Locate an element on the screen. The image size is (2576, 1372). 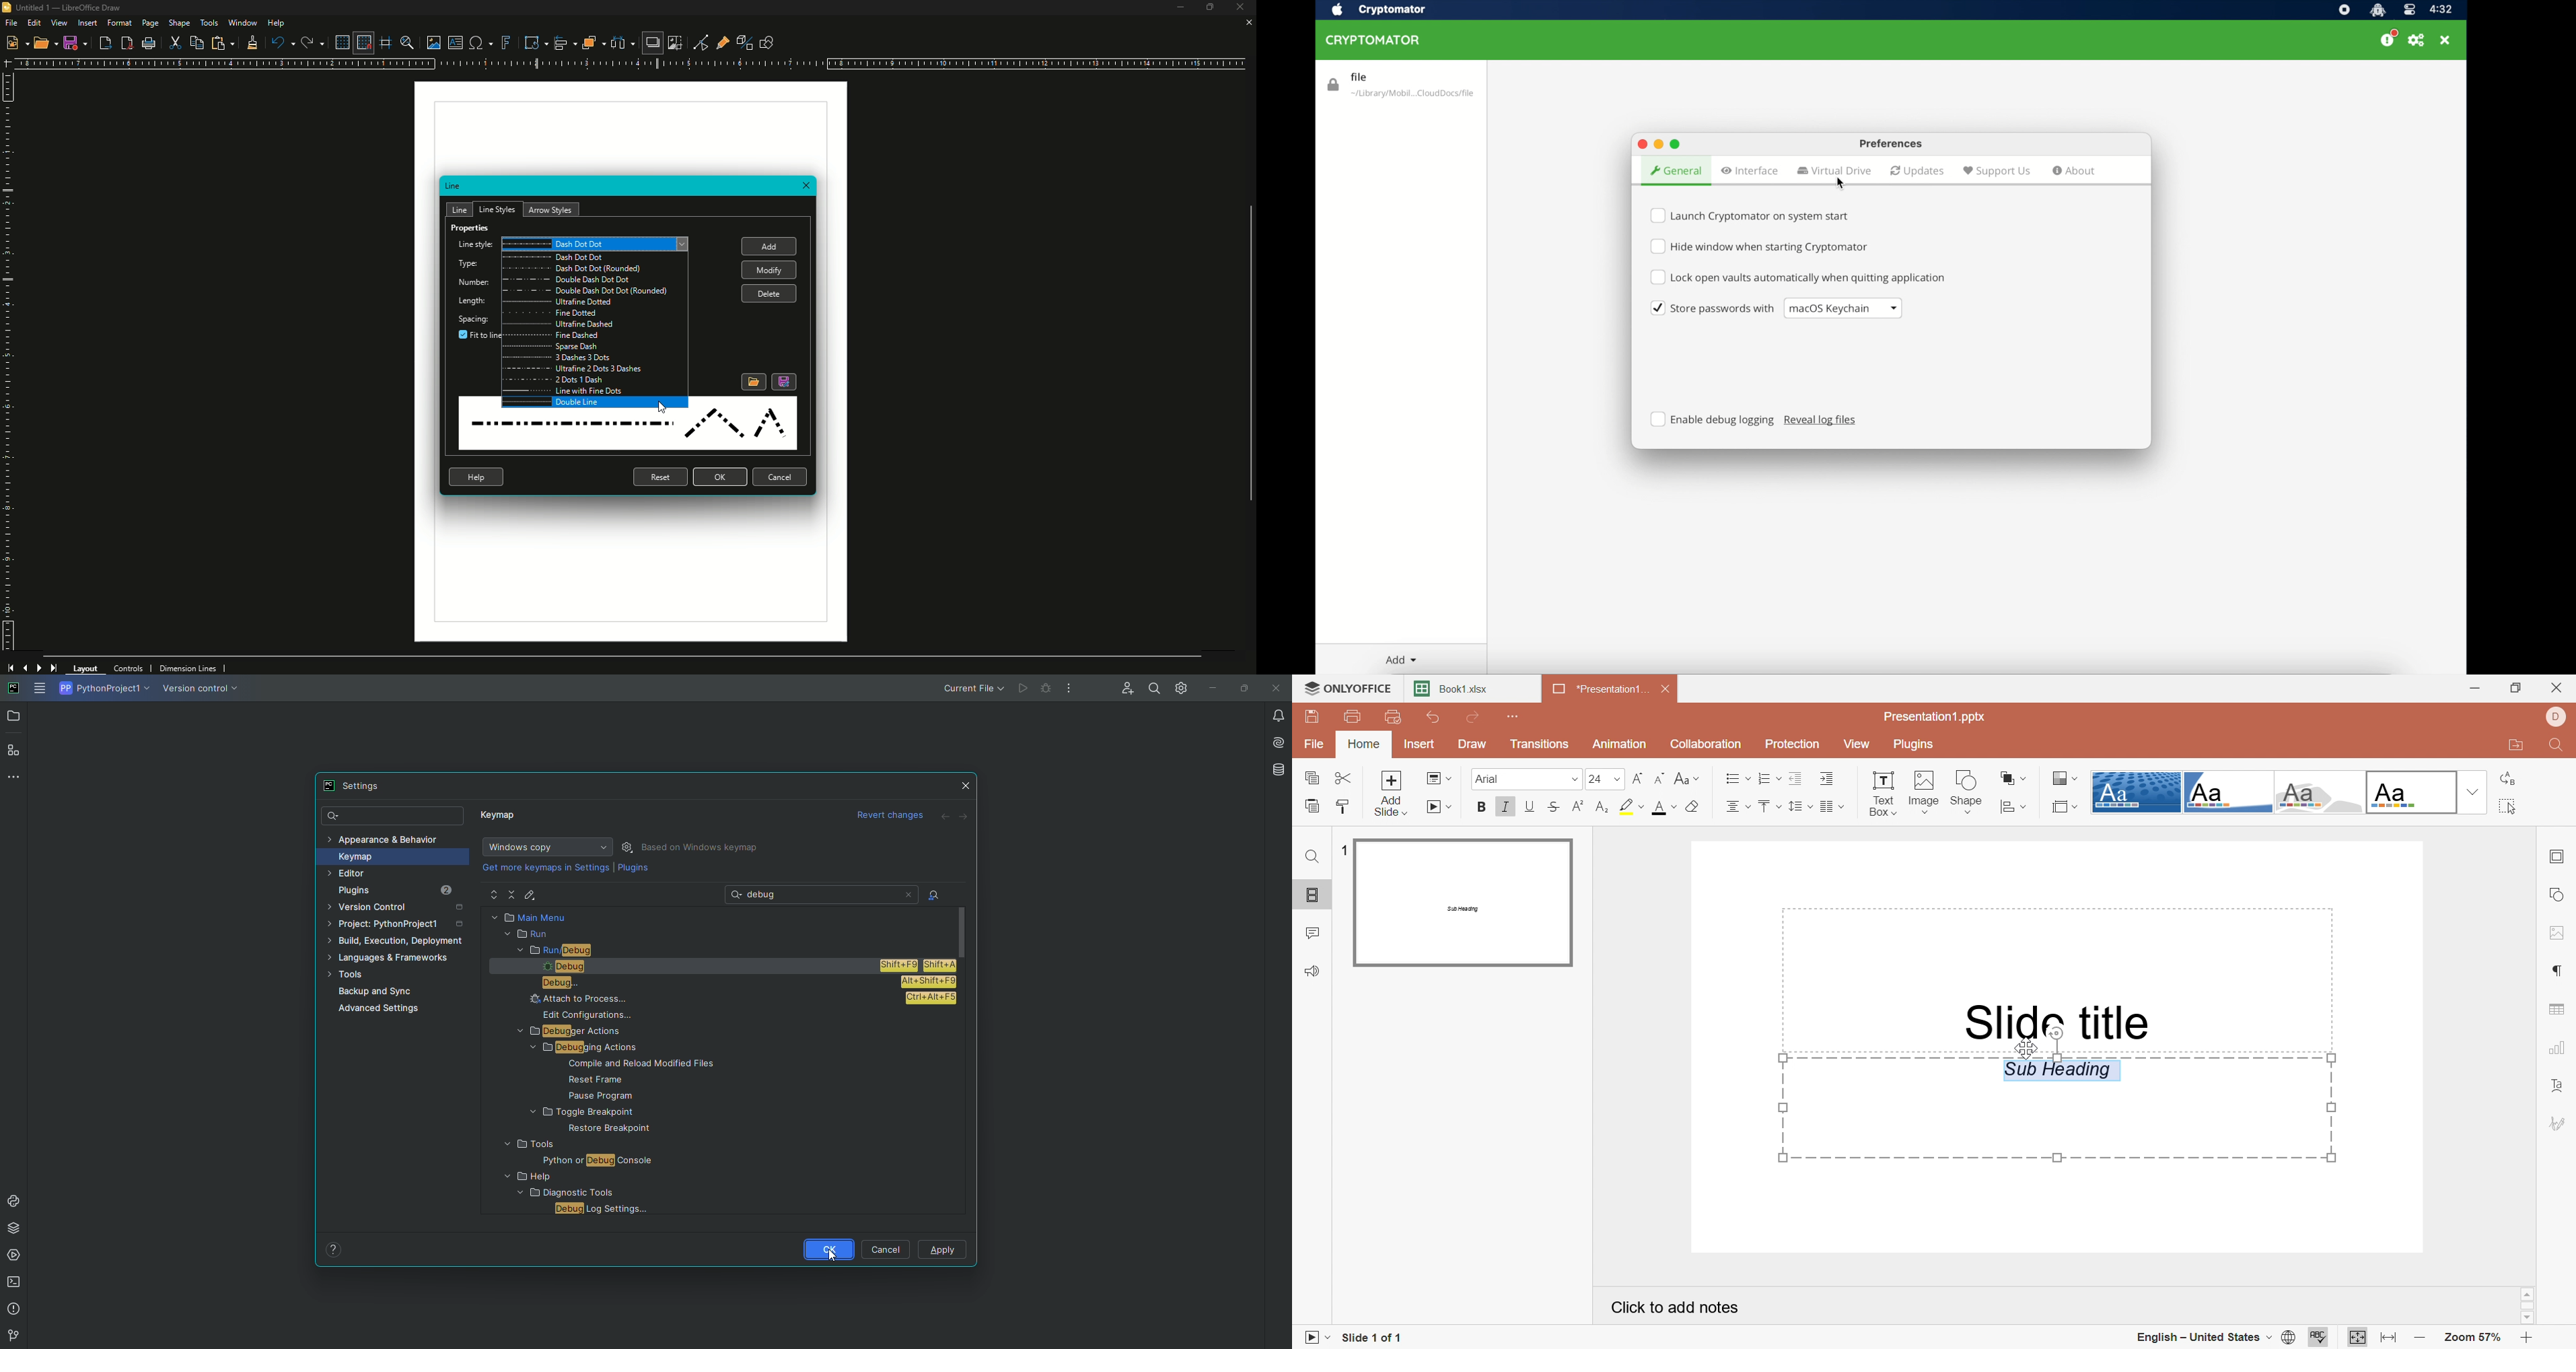
Line Styles is located at coordinates (497, 208).